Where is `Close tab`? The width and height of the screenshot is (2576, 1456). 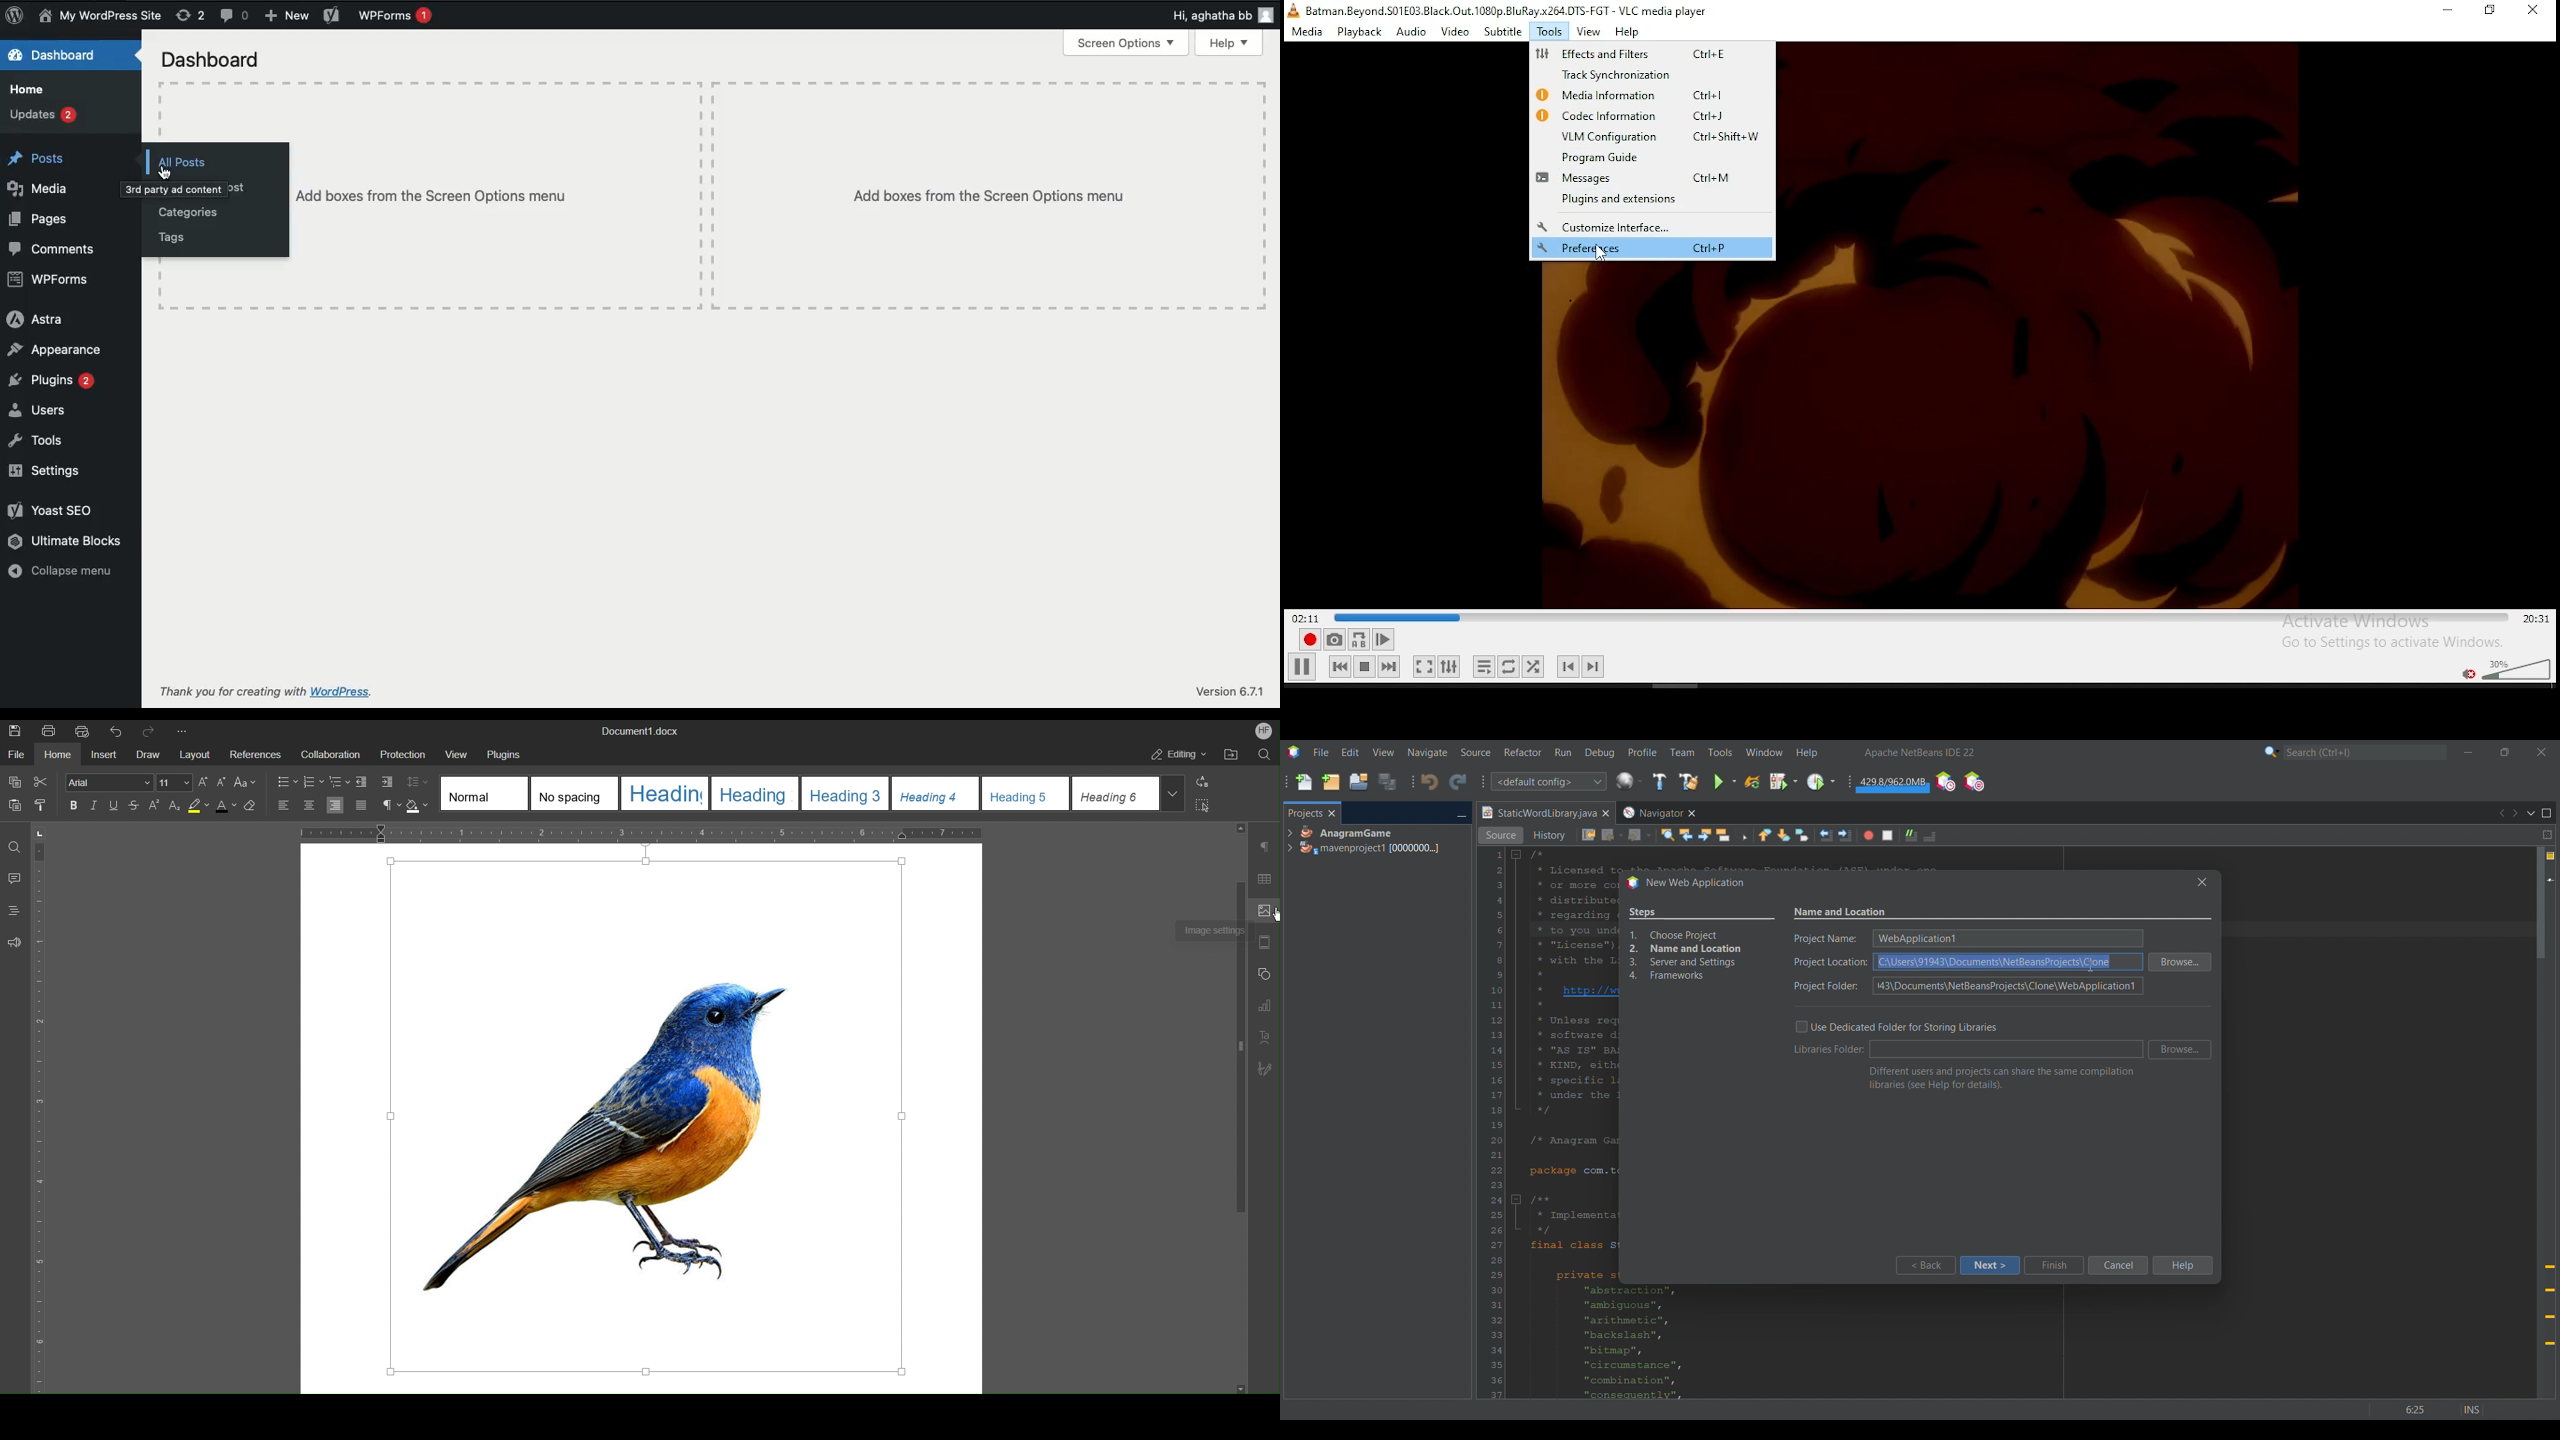 Close tab is located at coordinates (1332, 813).